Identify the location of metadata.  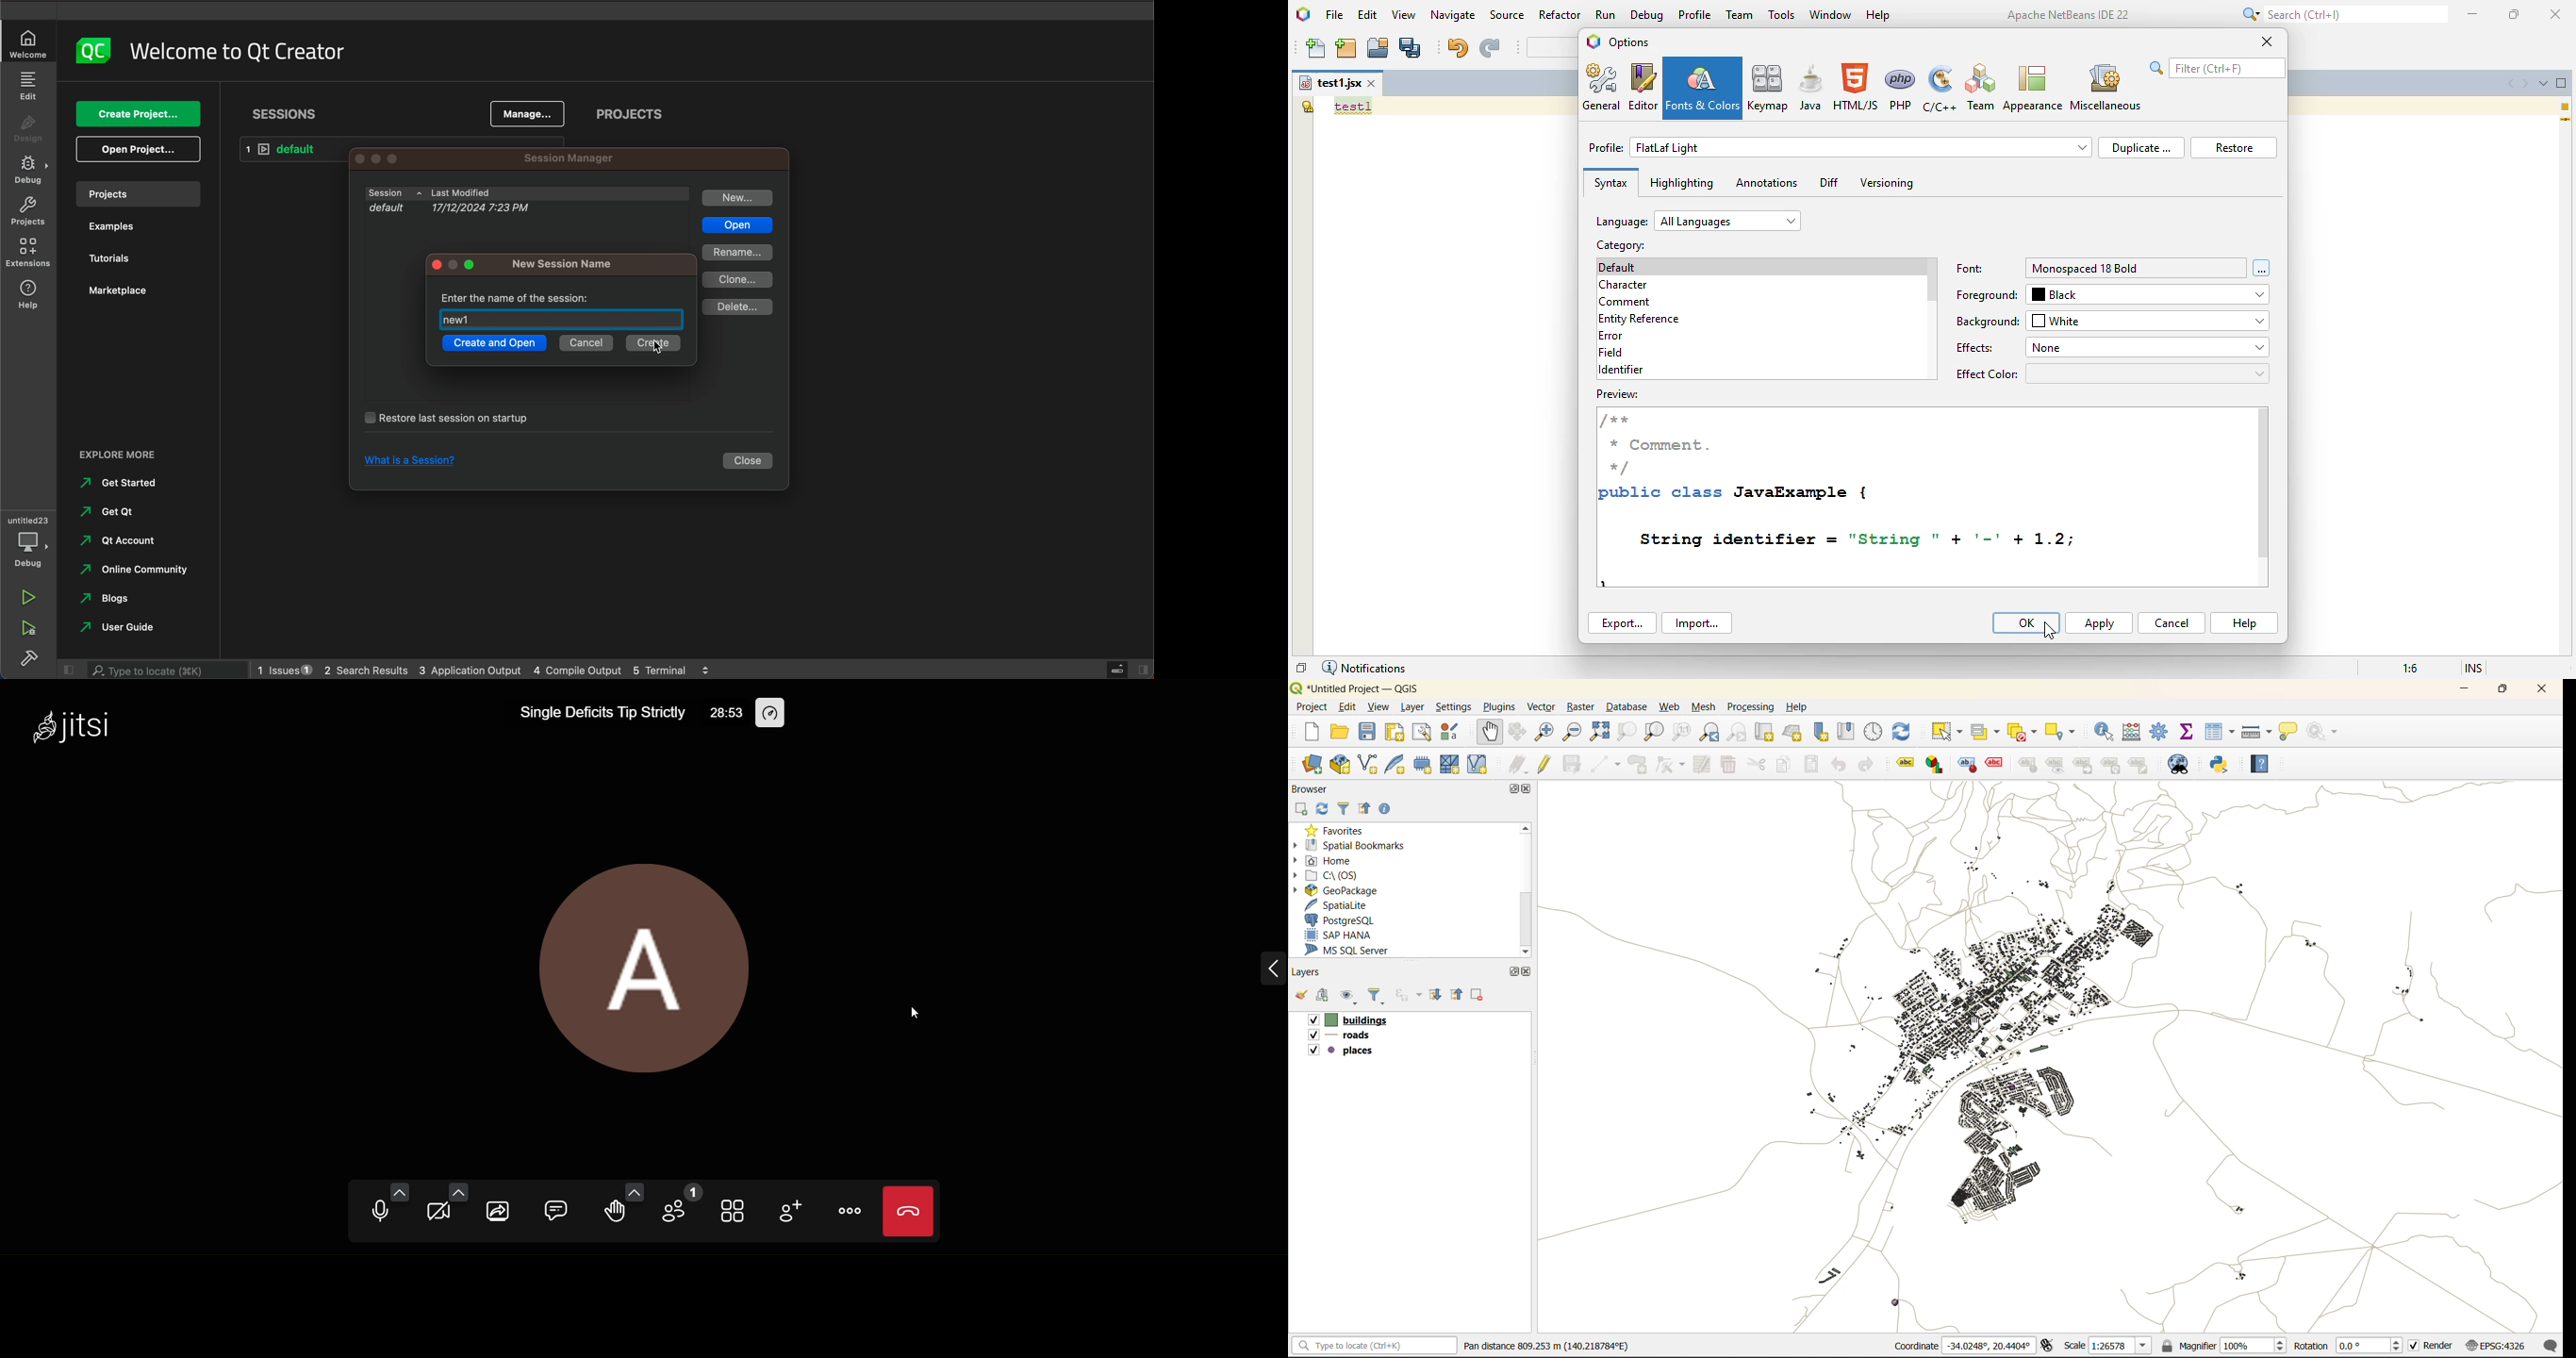
(1544, 1348).